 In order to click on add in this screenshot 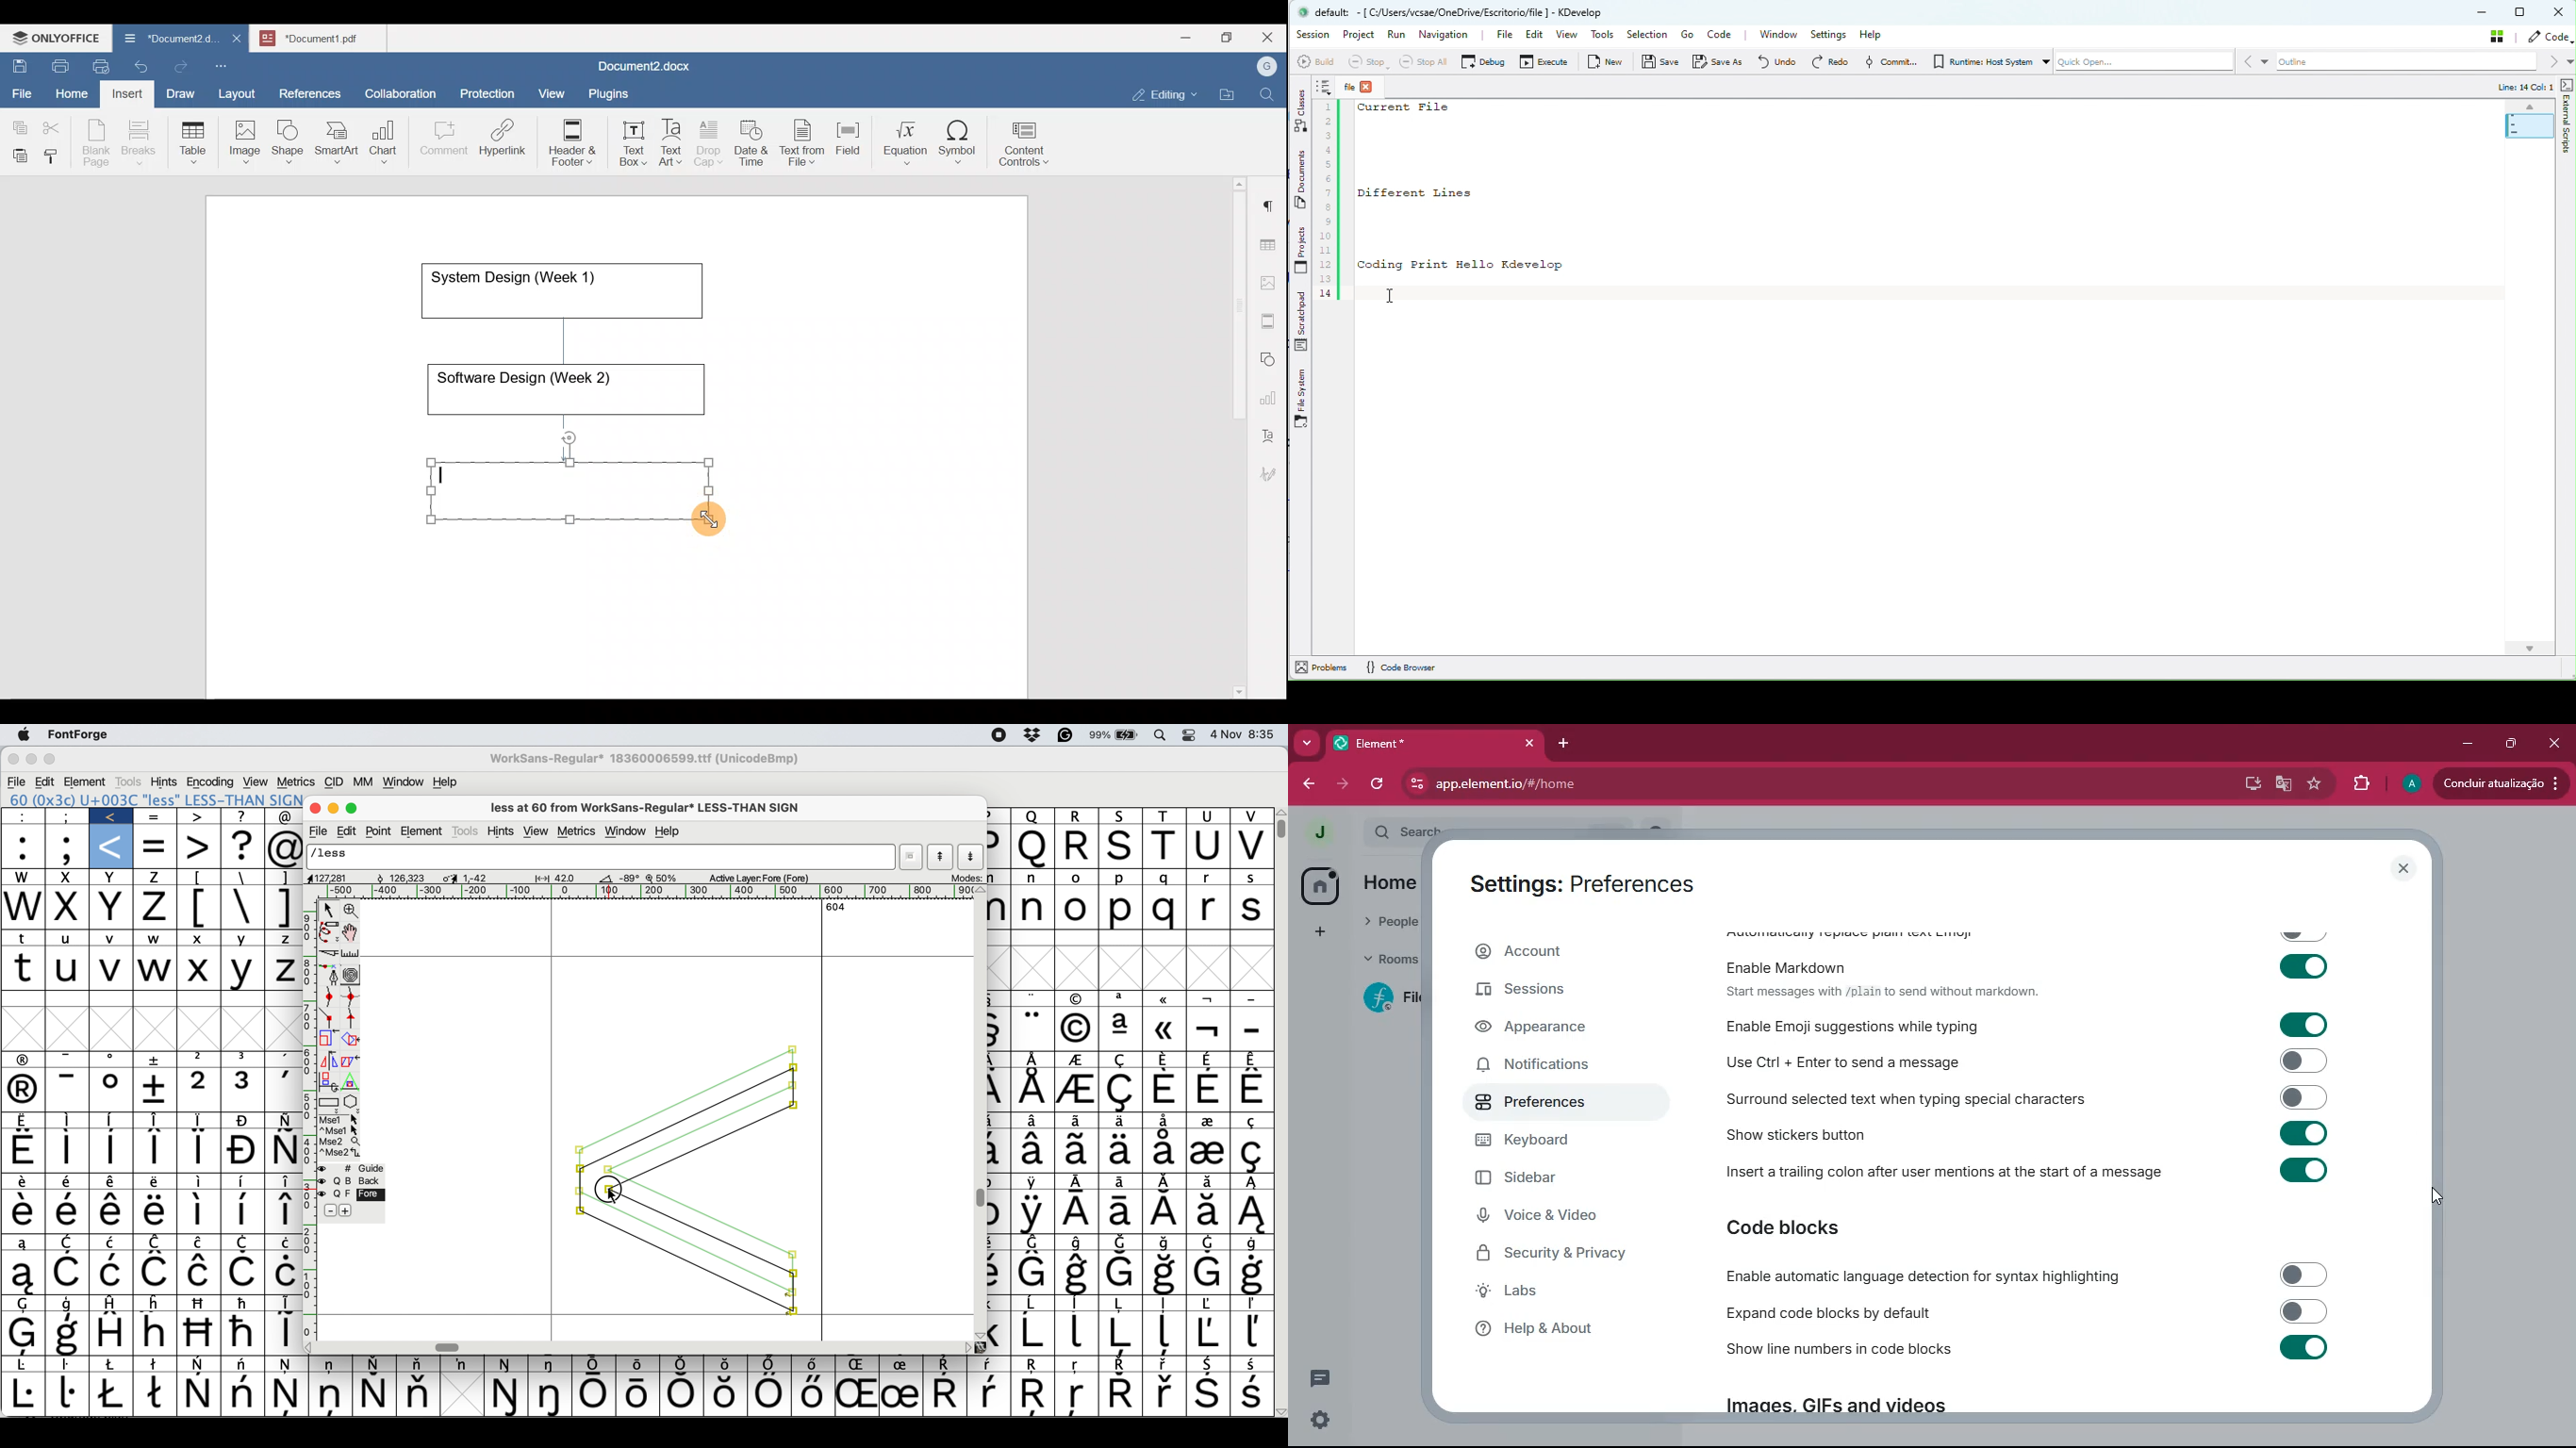, I will do `click(1320, 932)`.